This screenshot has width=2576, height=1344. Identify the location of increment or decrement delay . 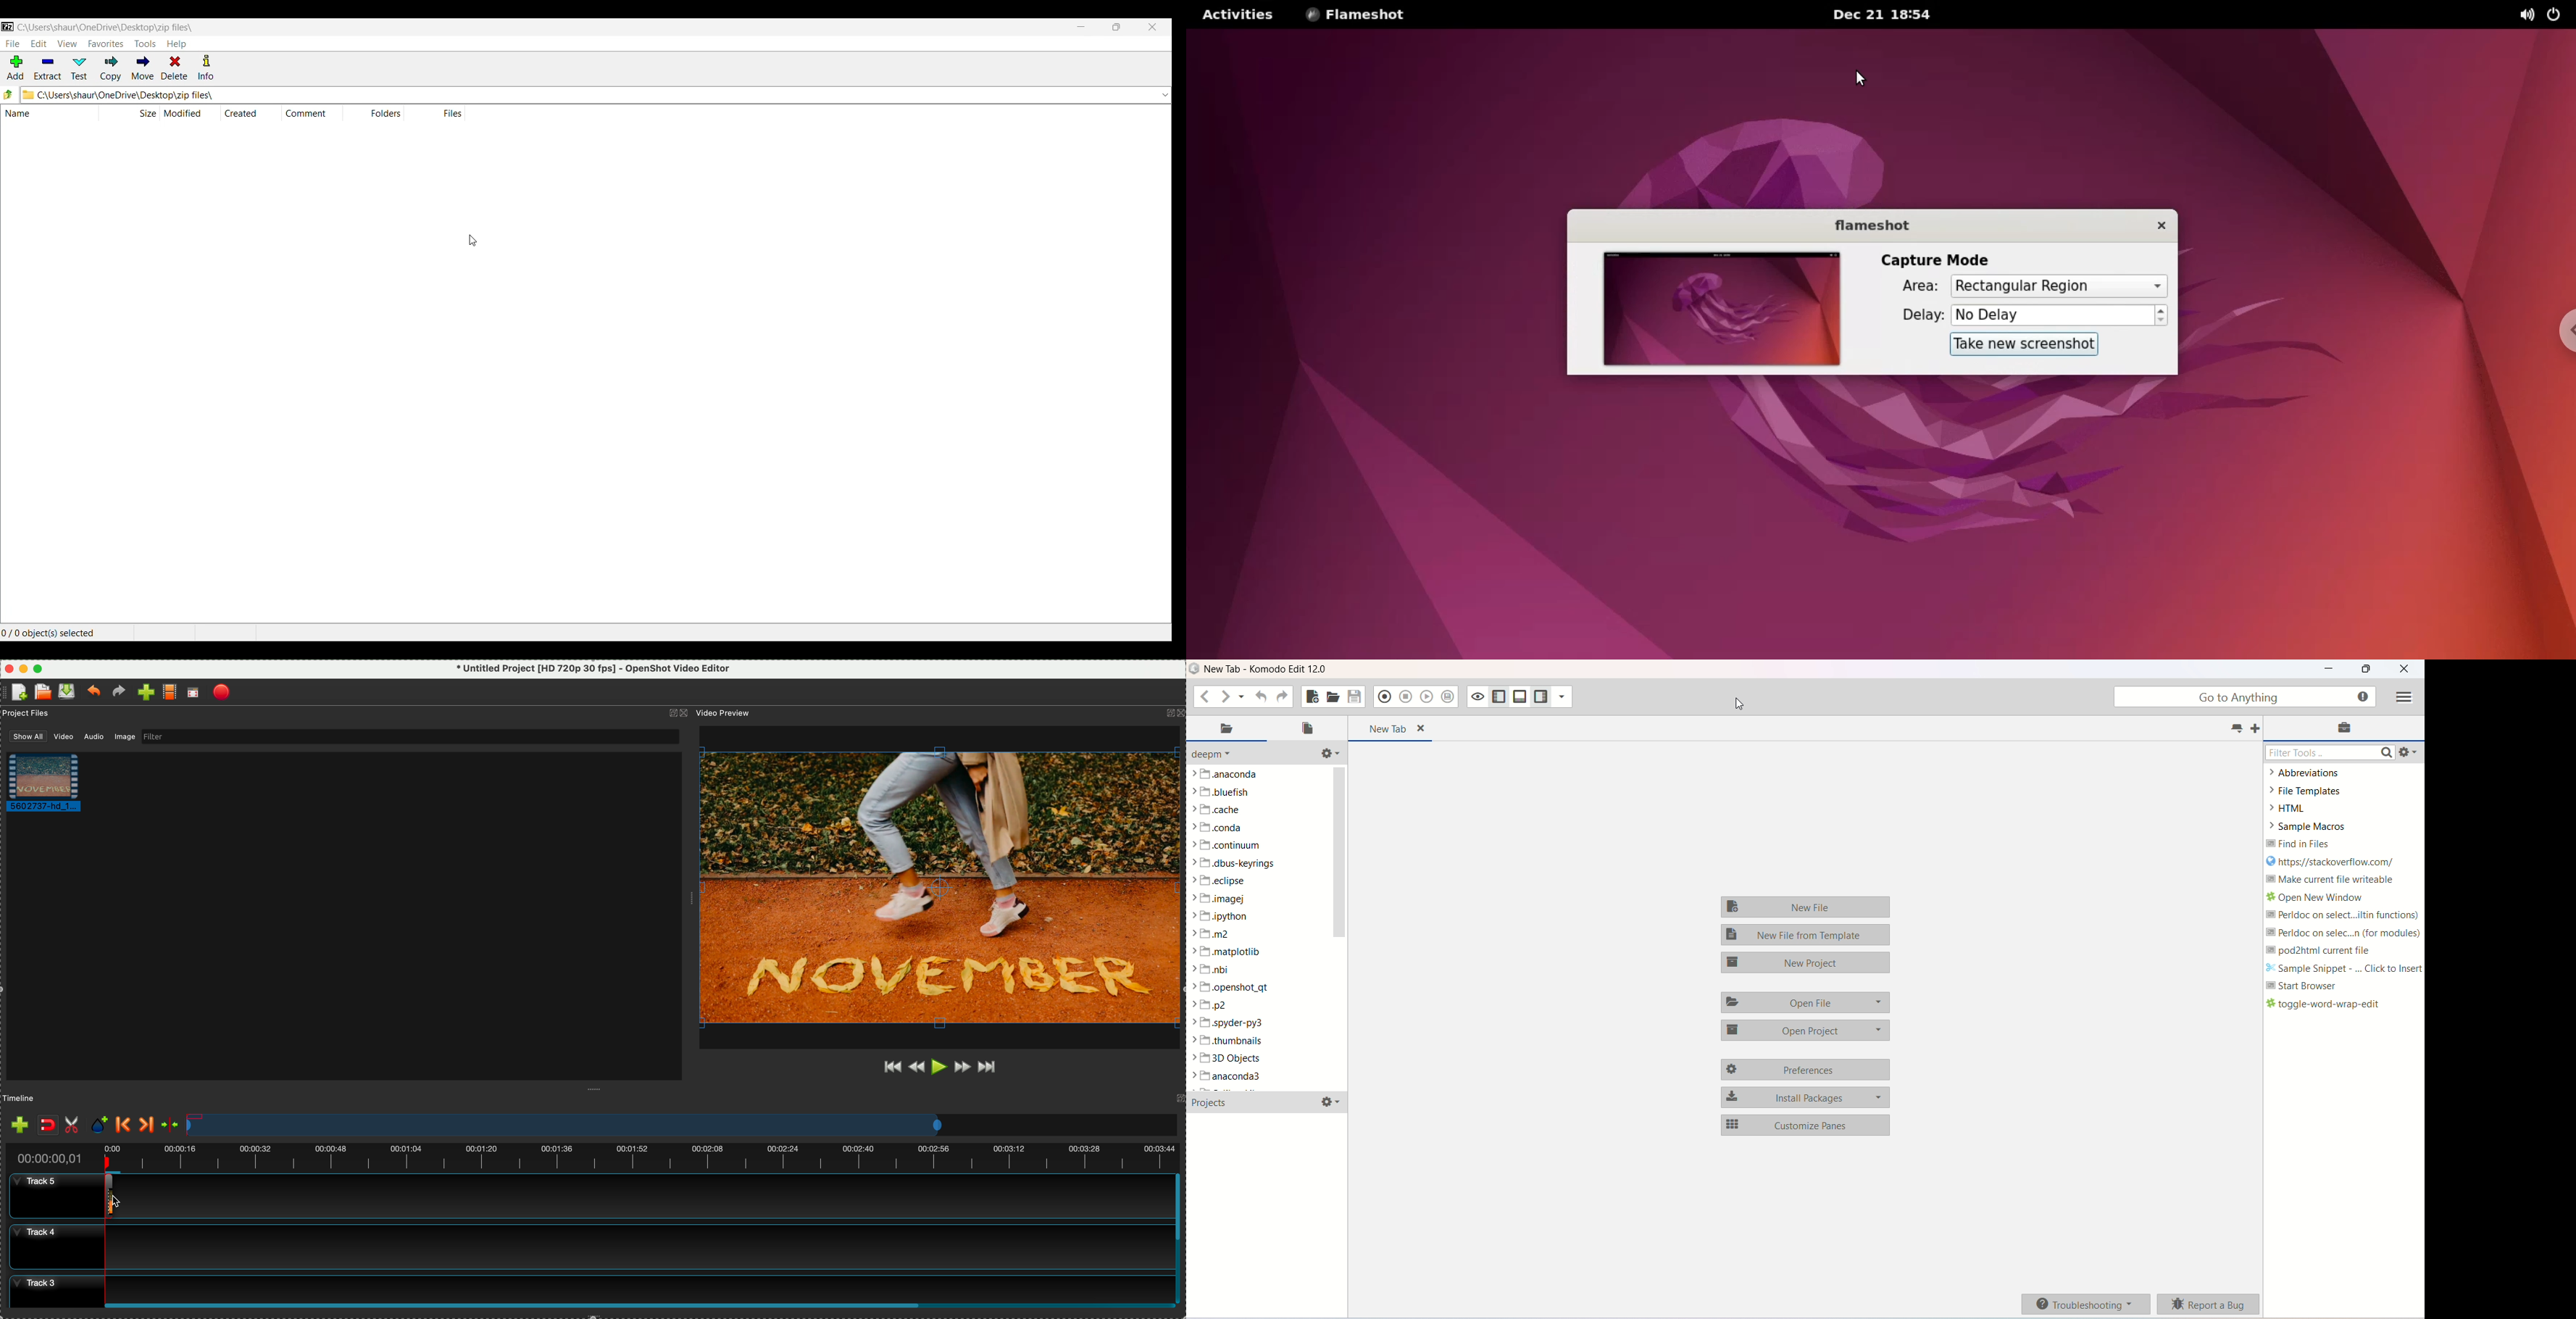
(2163, 316).